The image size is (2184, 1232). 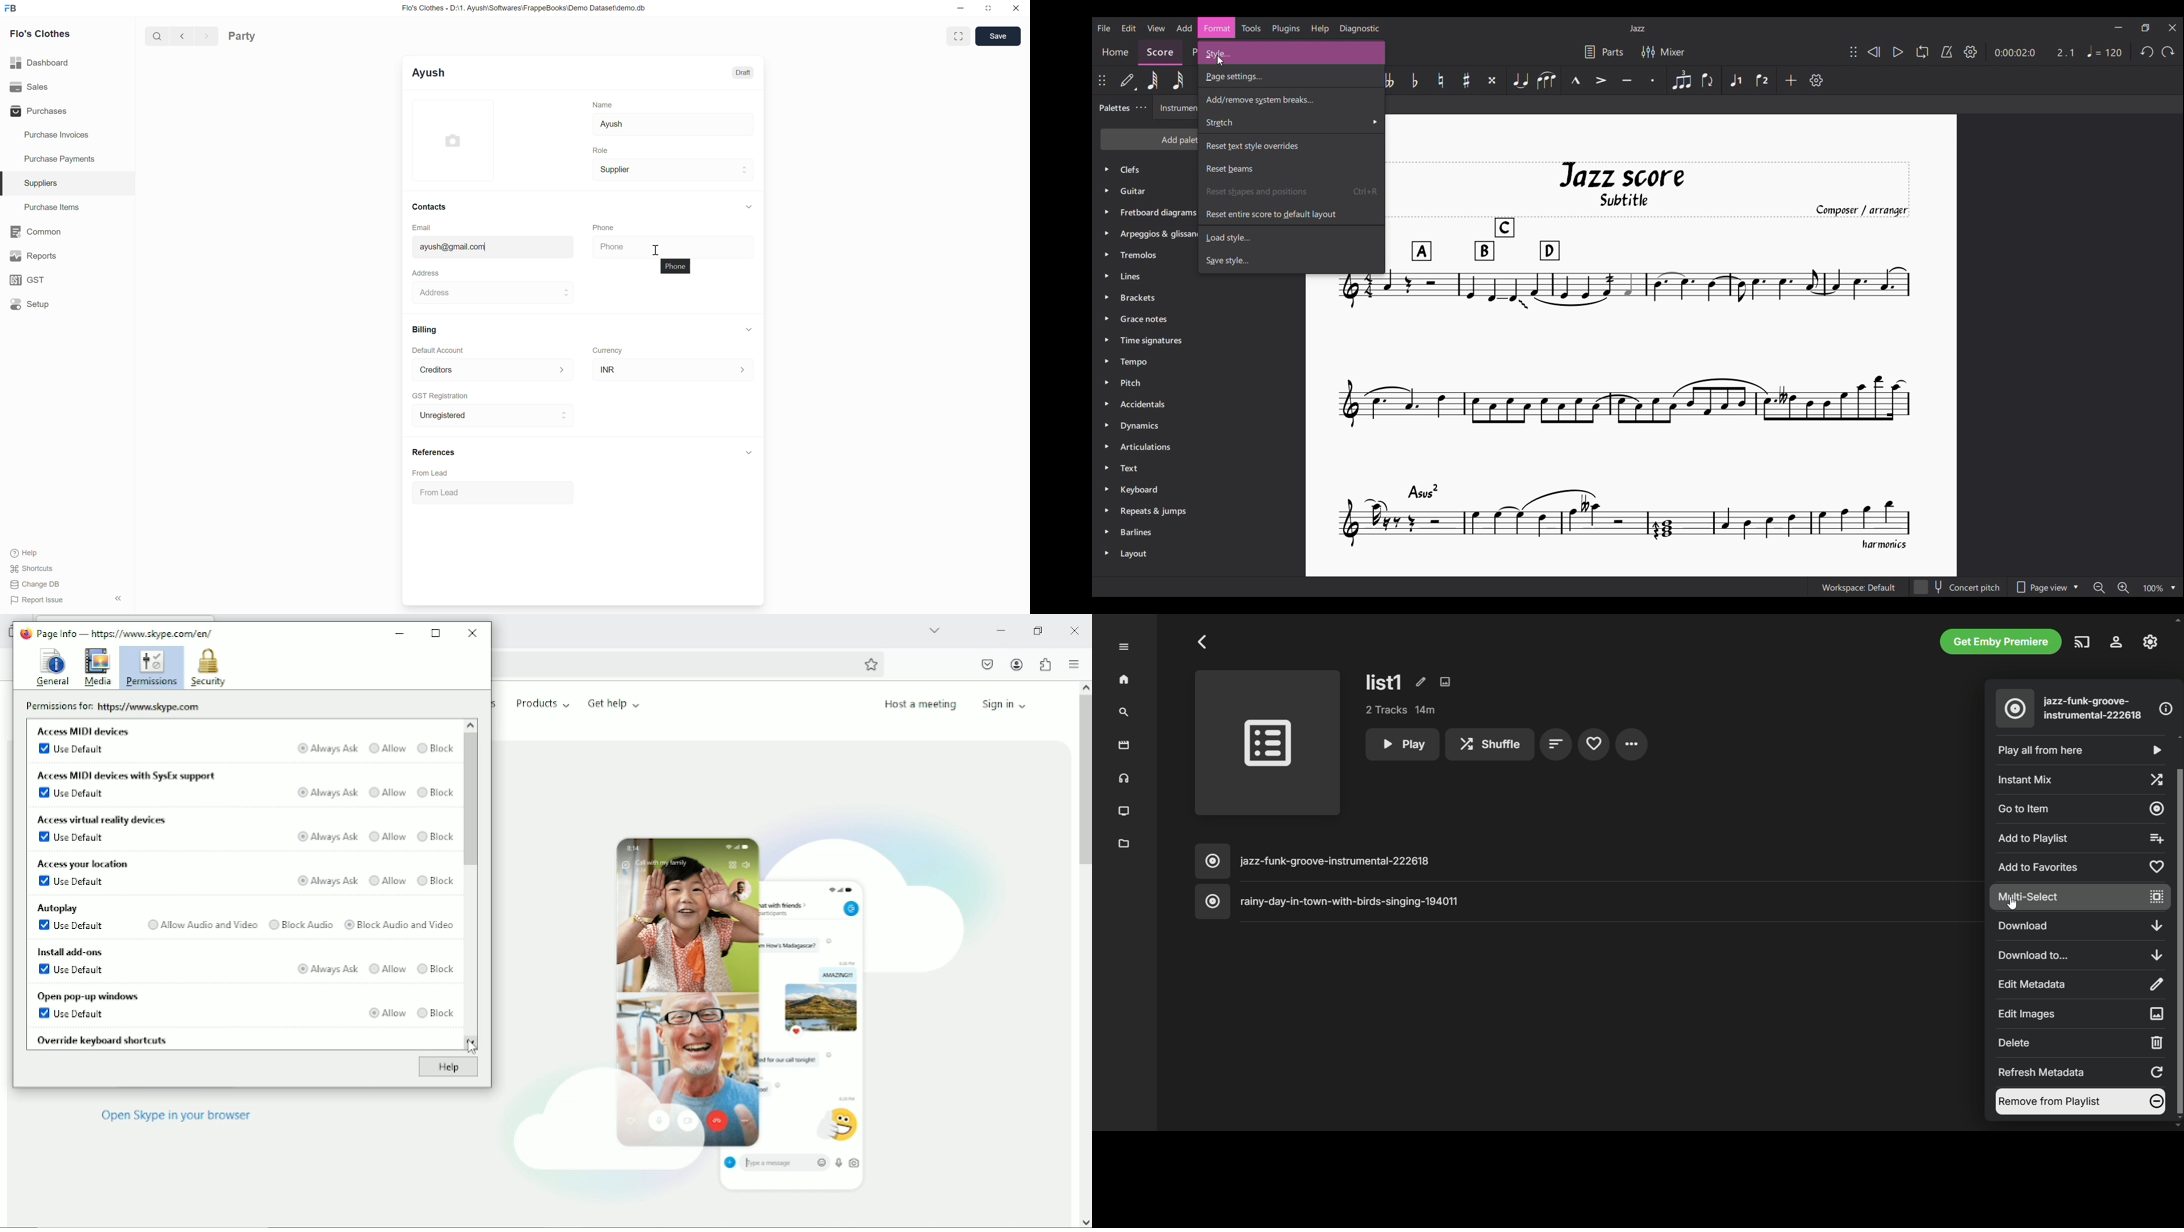 I want to click on Minimize, so click(x=960, y=8).